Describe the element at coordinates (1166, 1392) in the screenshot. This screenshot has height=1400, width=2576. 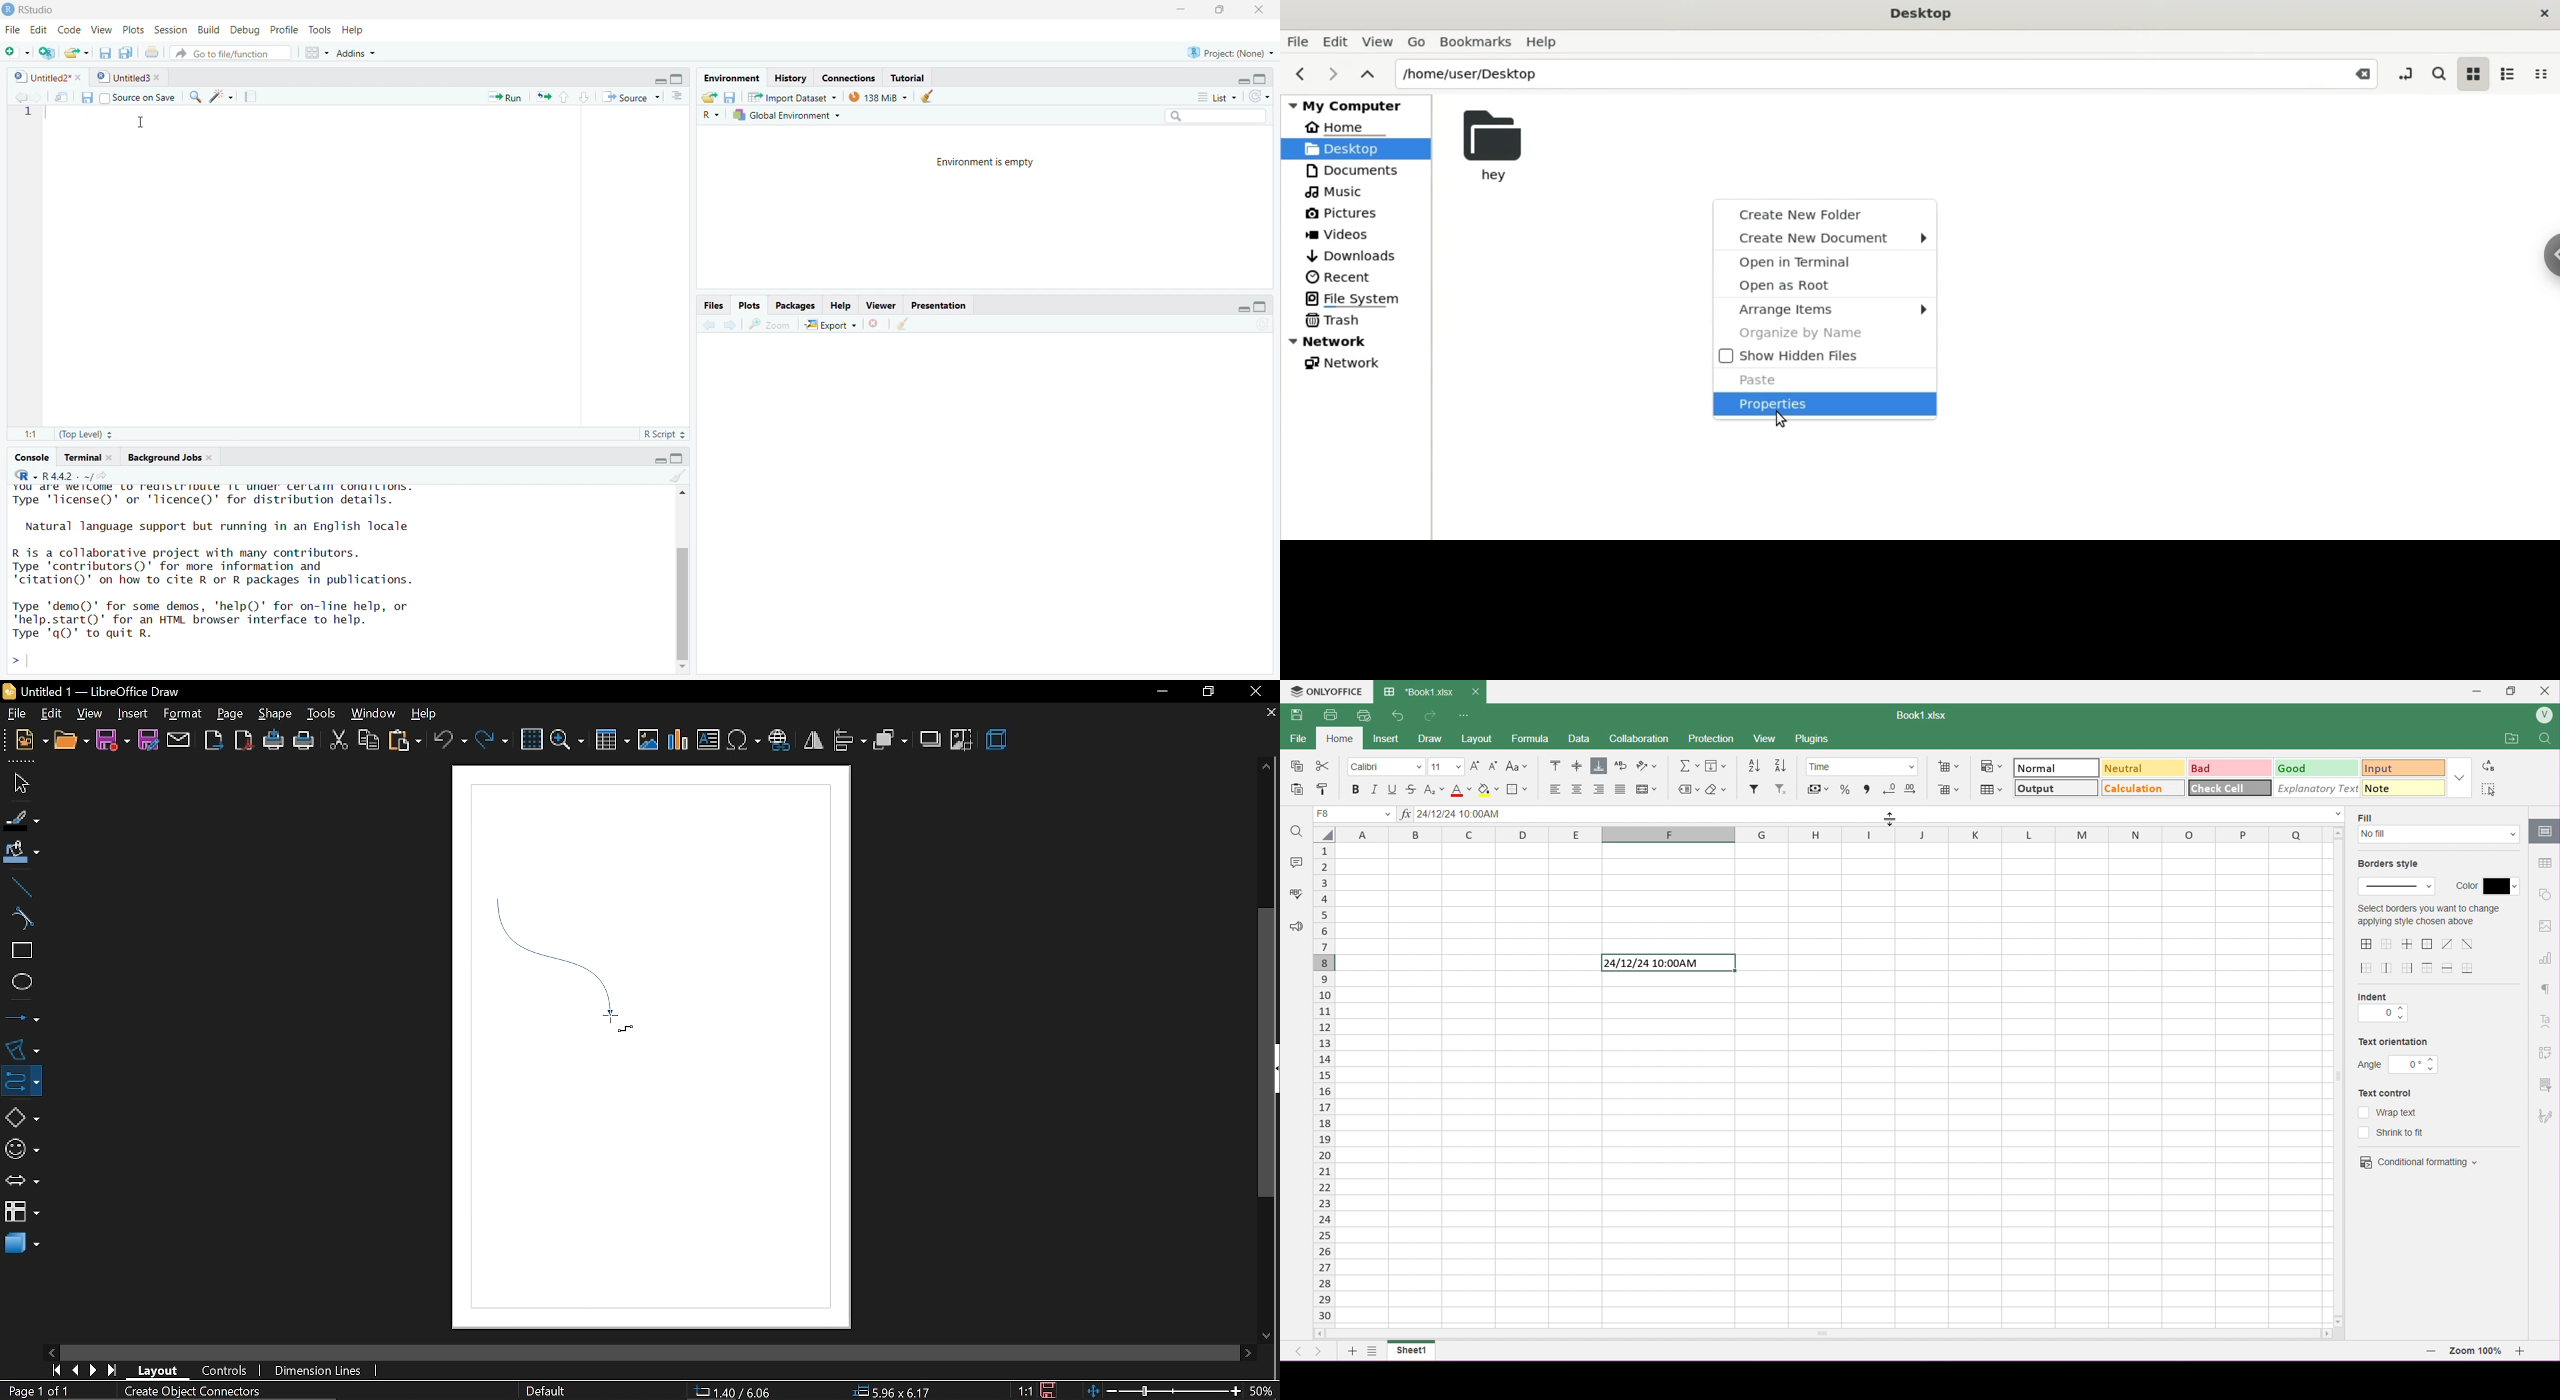
I see `zoom change` at that location.